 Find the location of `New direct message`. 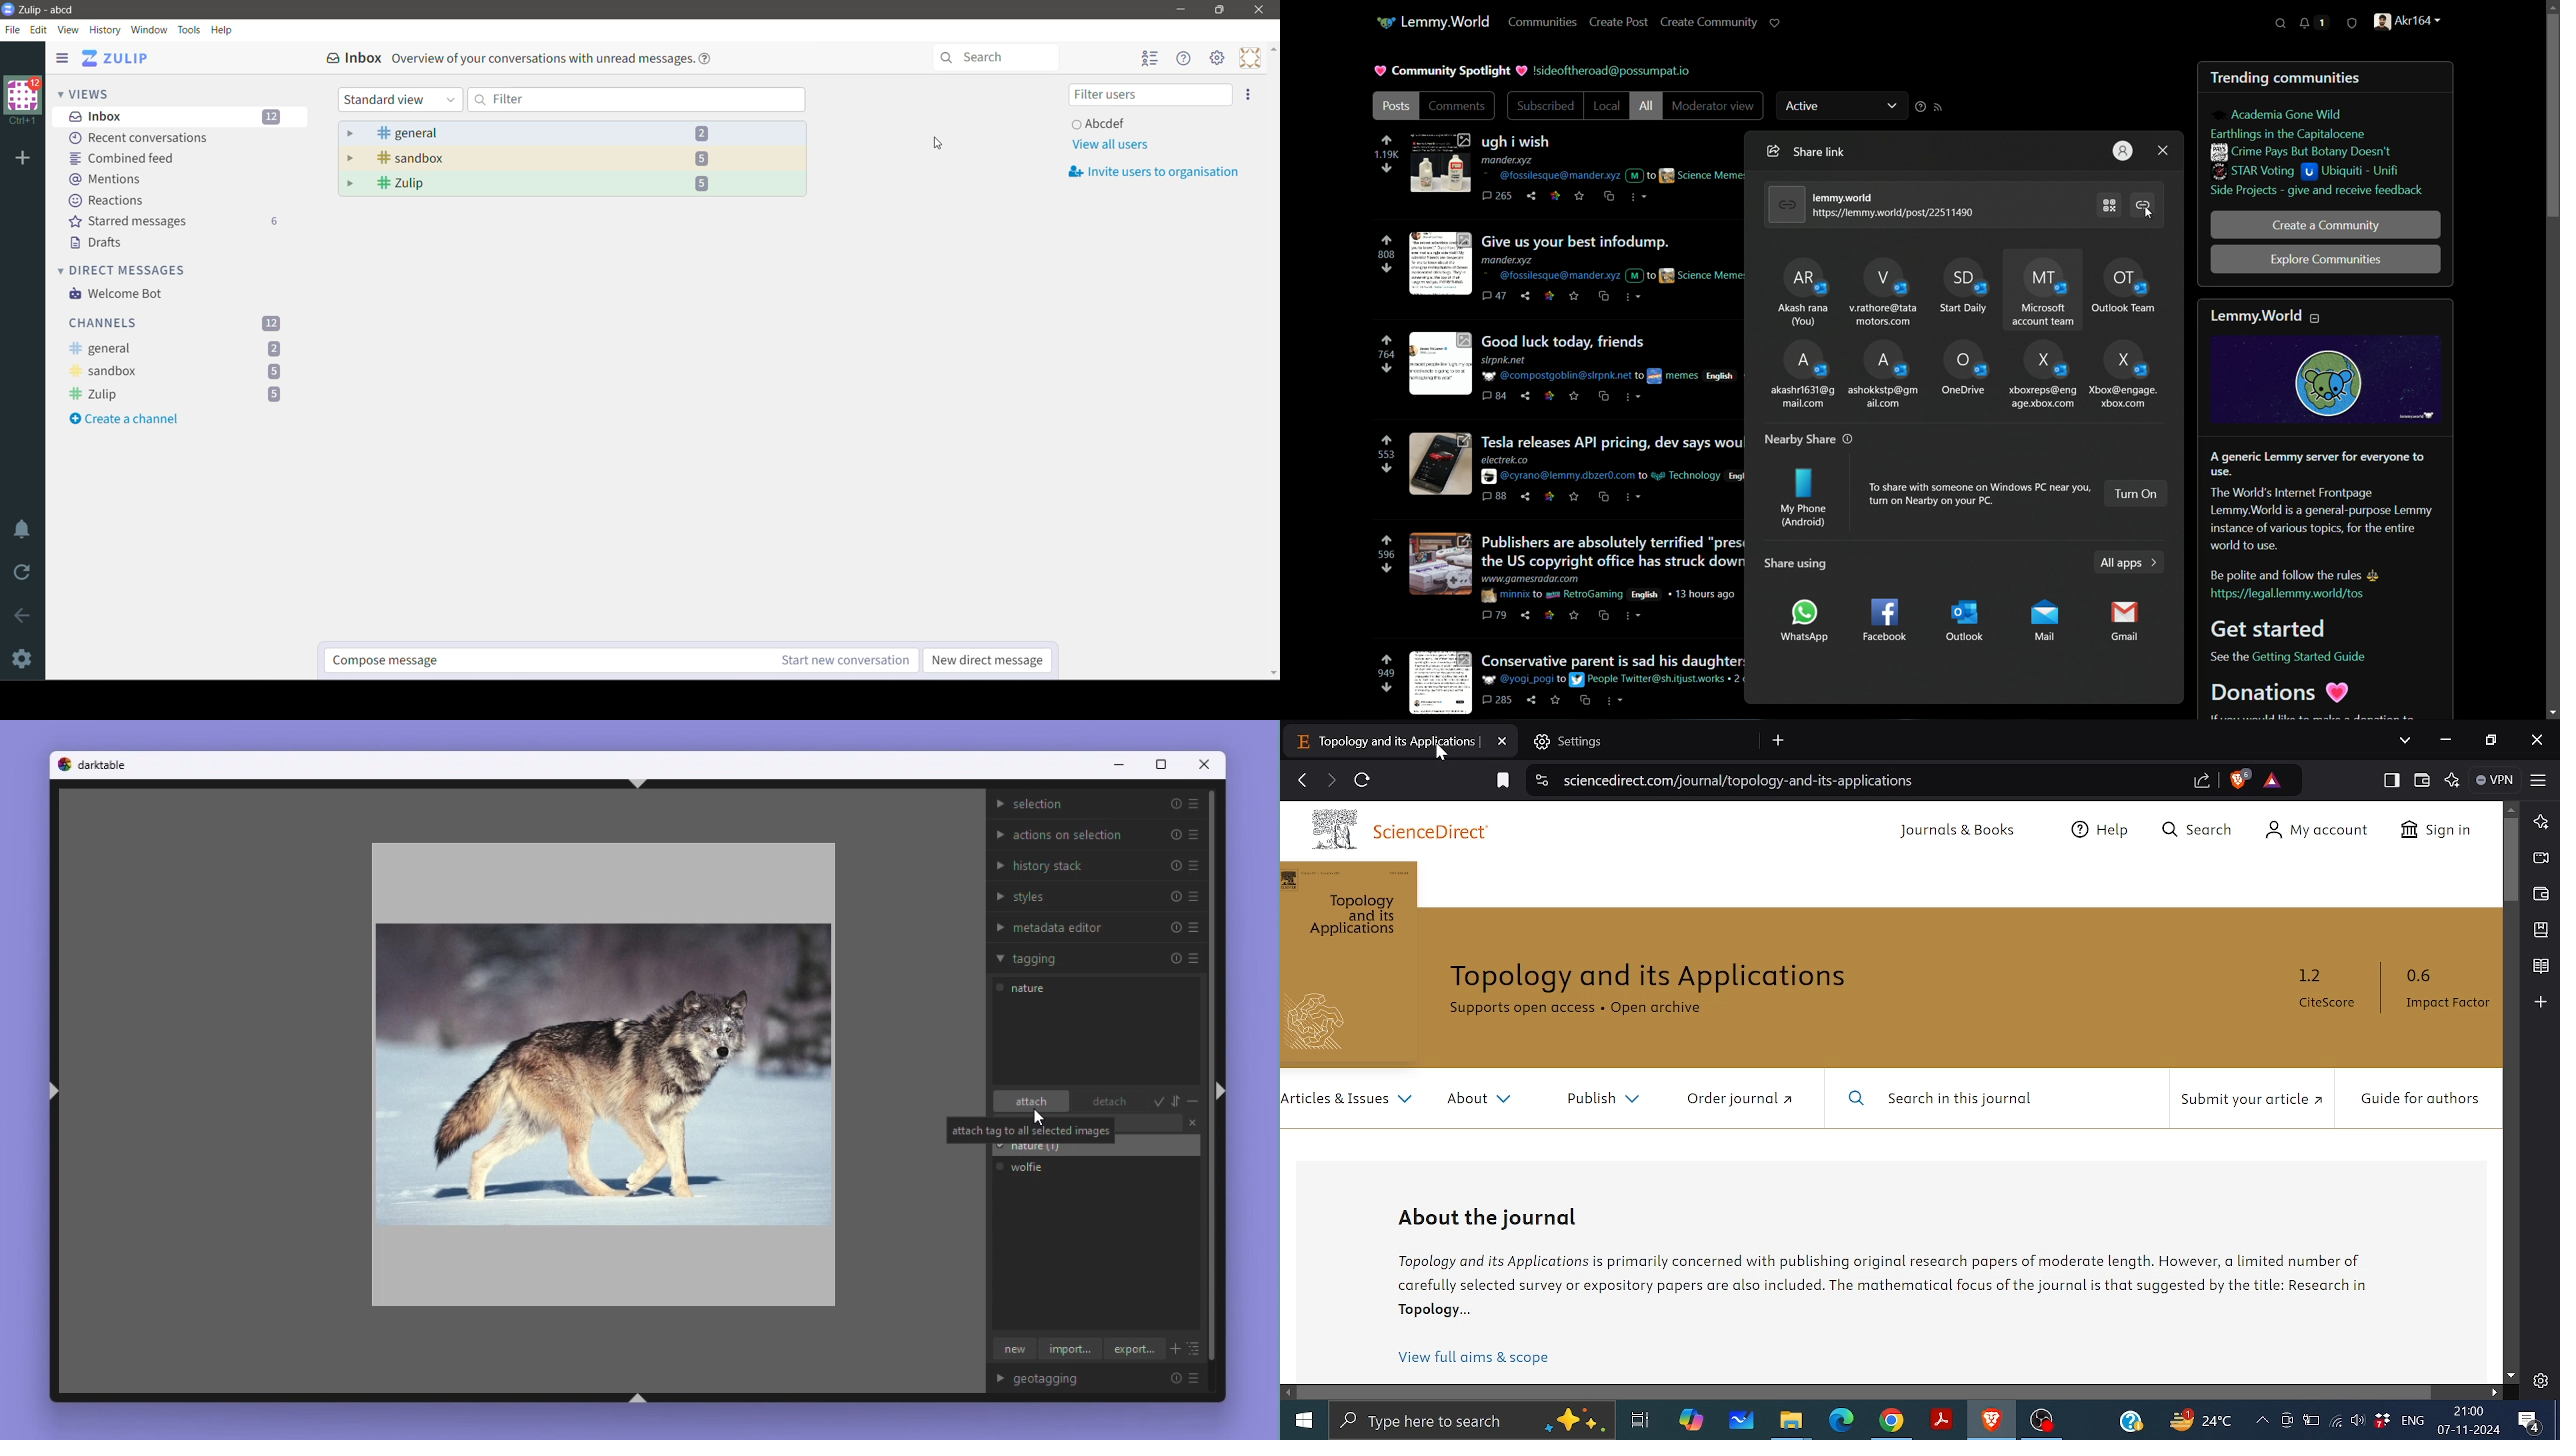

New direct message is located at coordinates (989, 661).